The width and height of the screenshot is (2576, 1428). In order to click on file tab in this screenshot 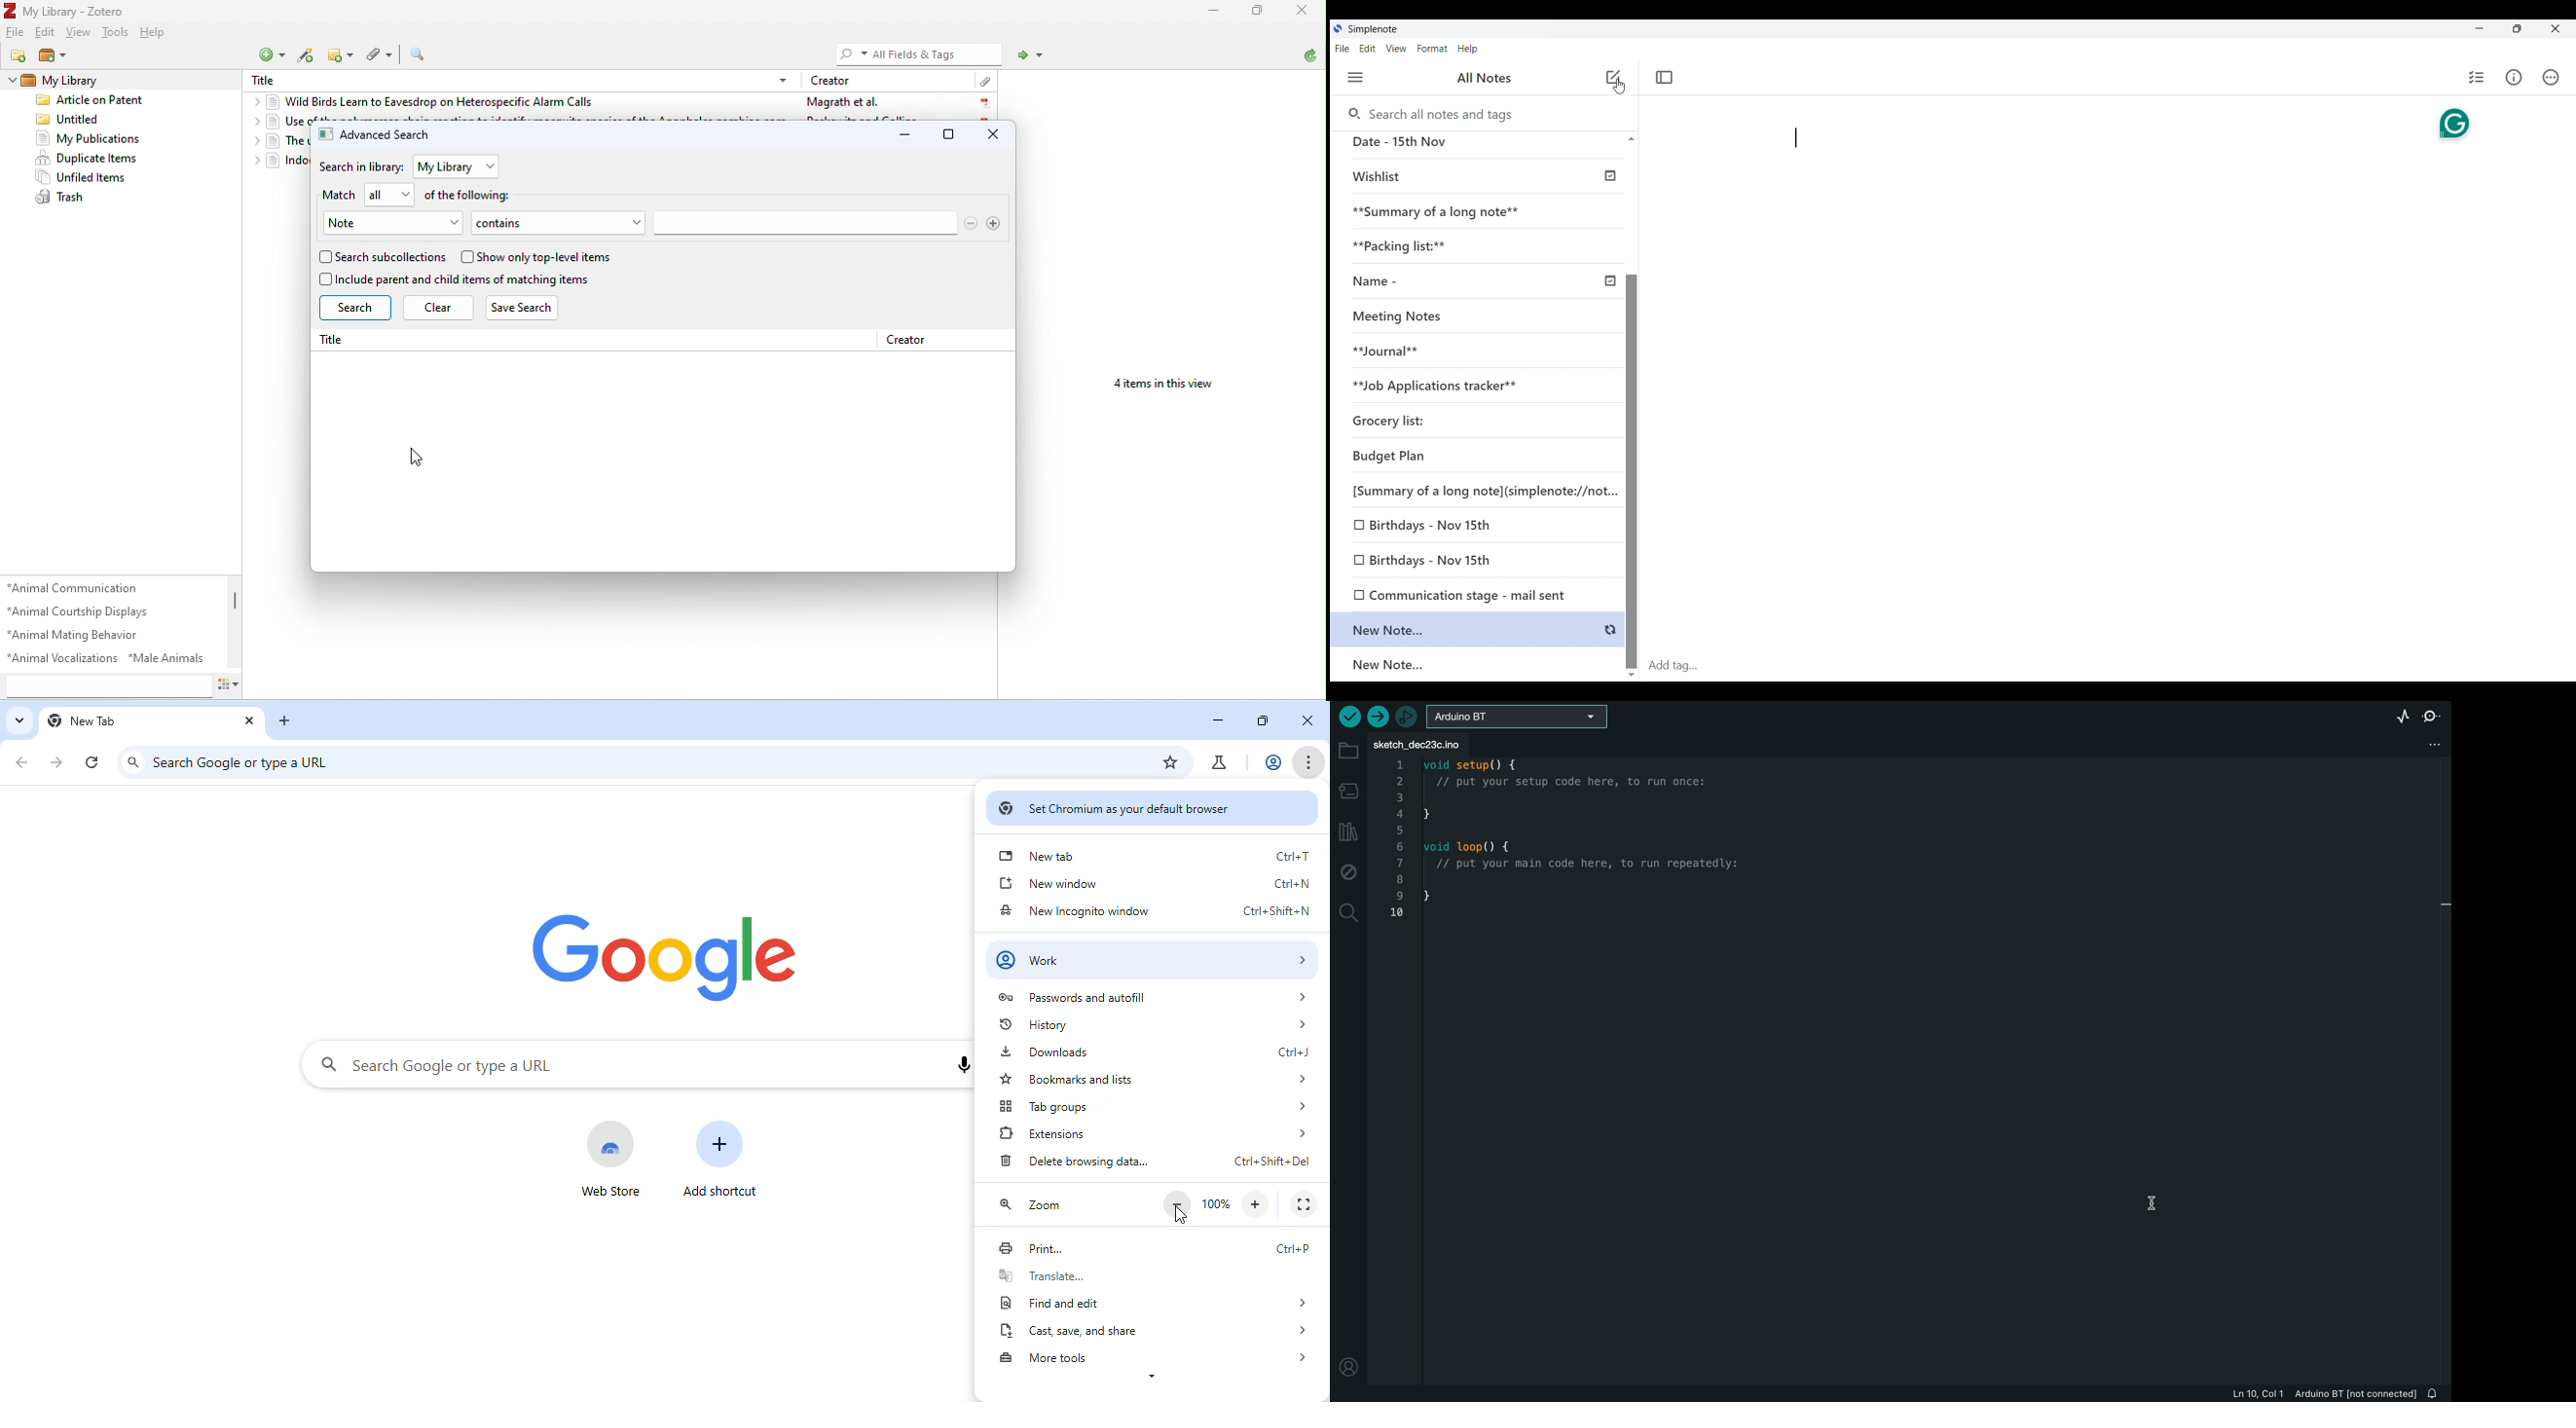, I will do `click(1436, 742)`.